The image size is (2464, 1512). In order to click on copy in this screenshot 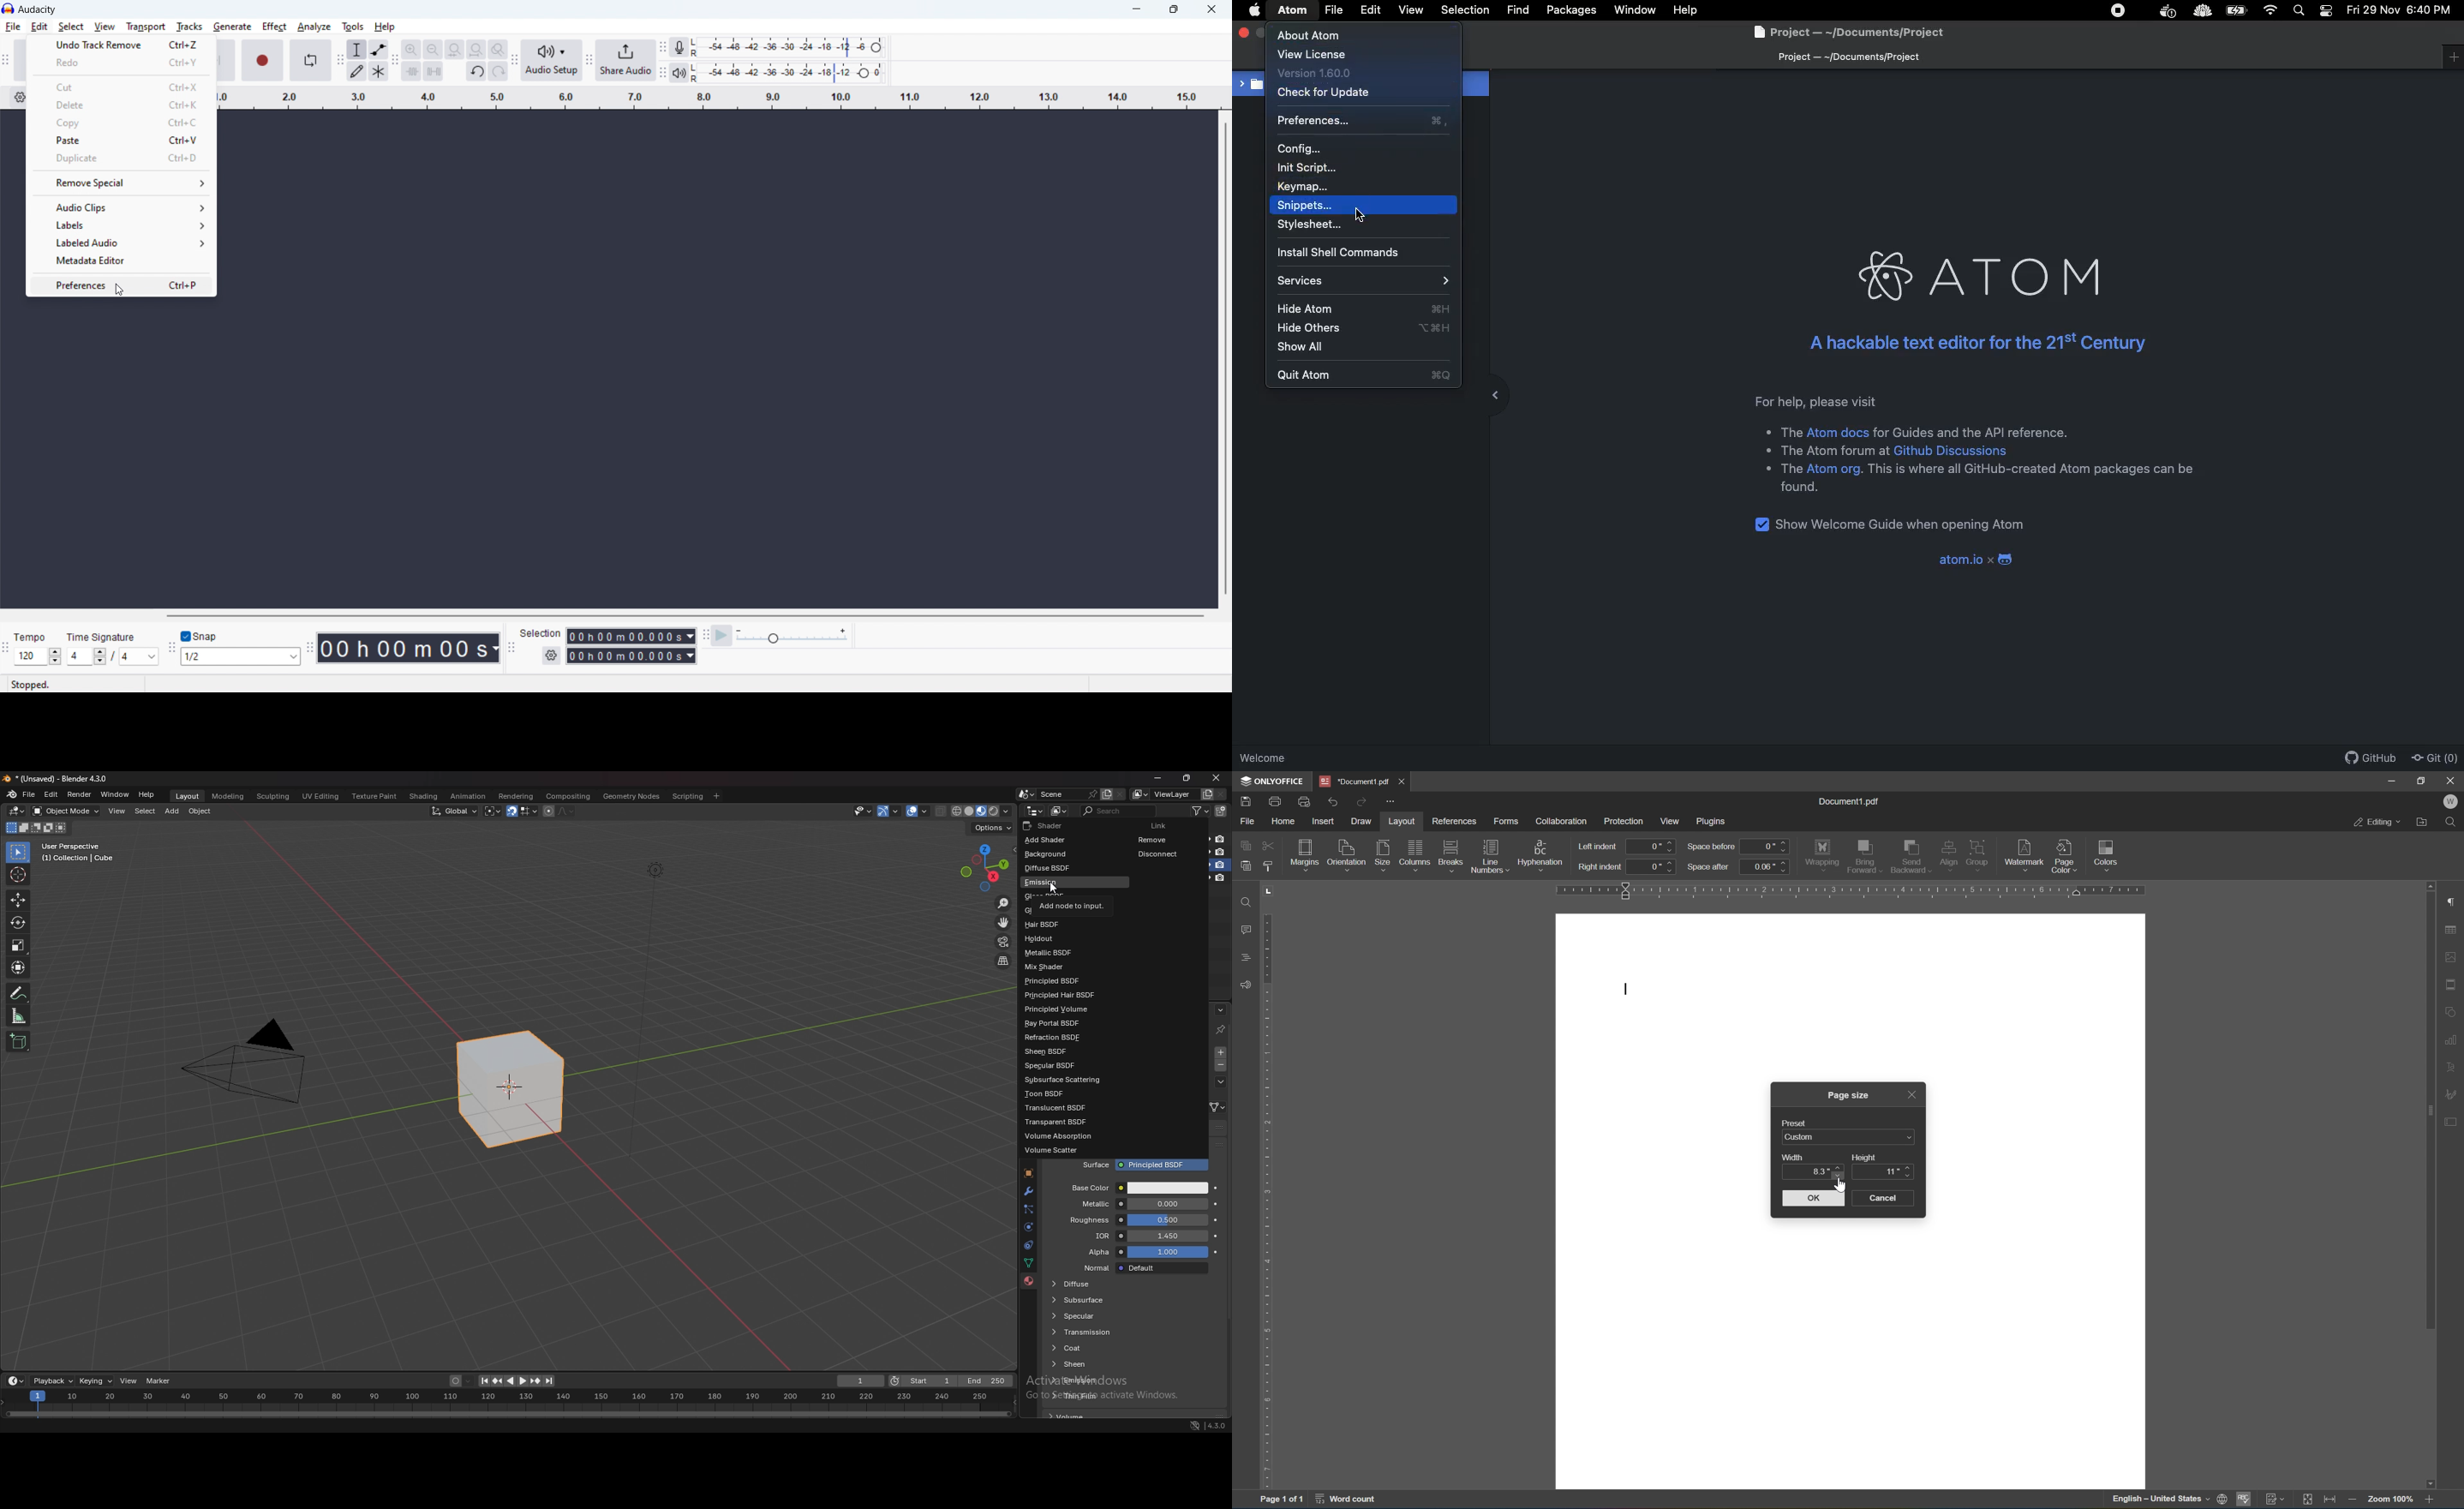, I will do `click(119, 123)`.